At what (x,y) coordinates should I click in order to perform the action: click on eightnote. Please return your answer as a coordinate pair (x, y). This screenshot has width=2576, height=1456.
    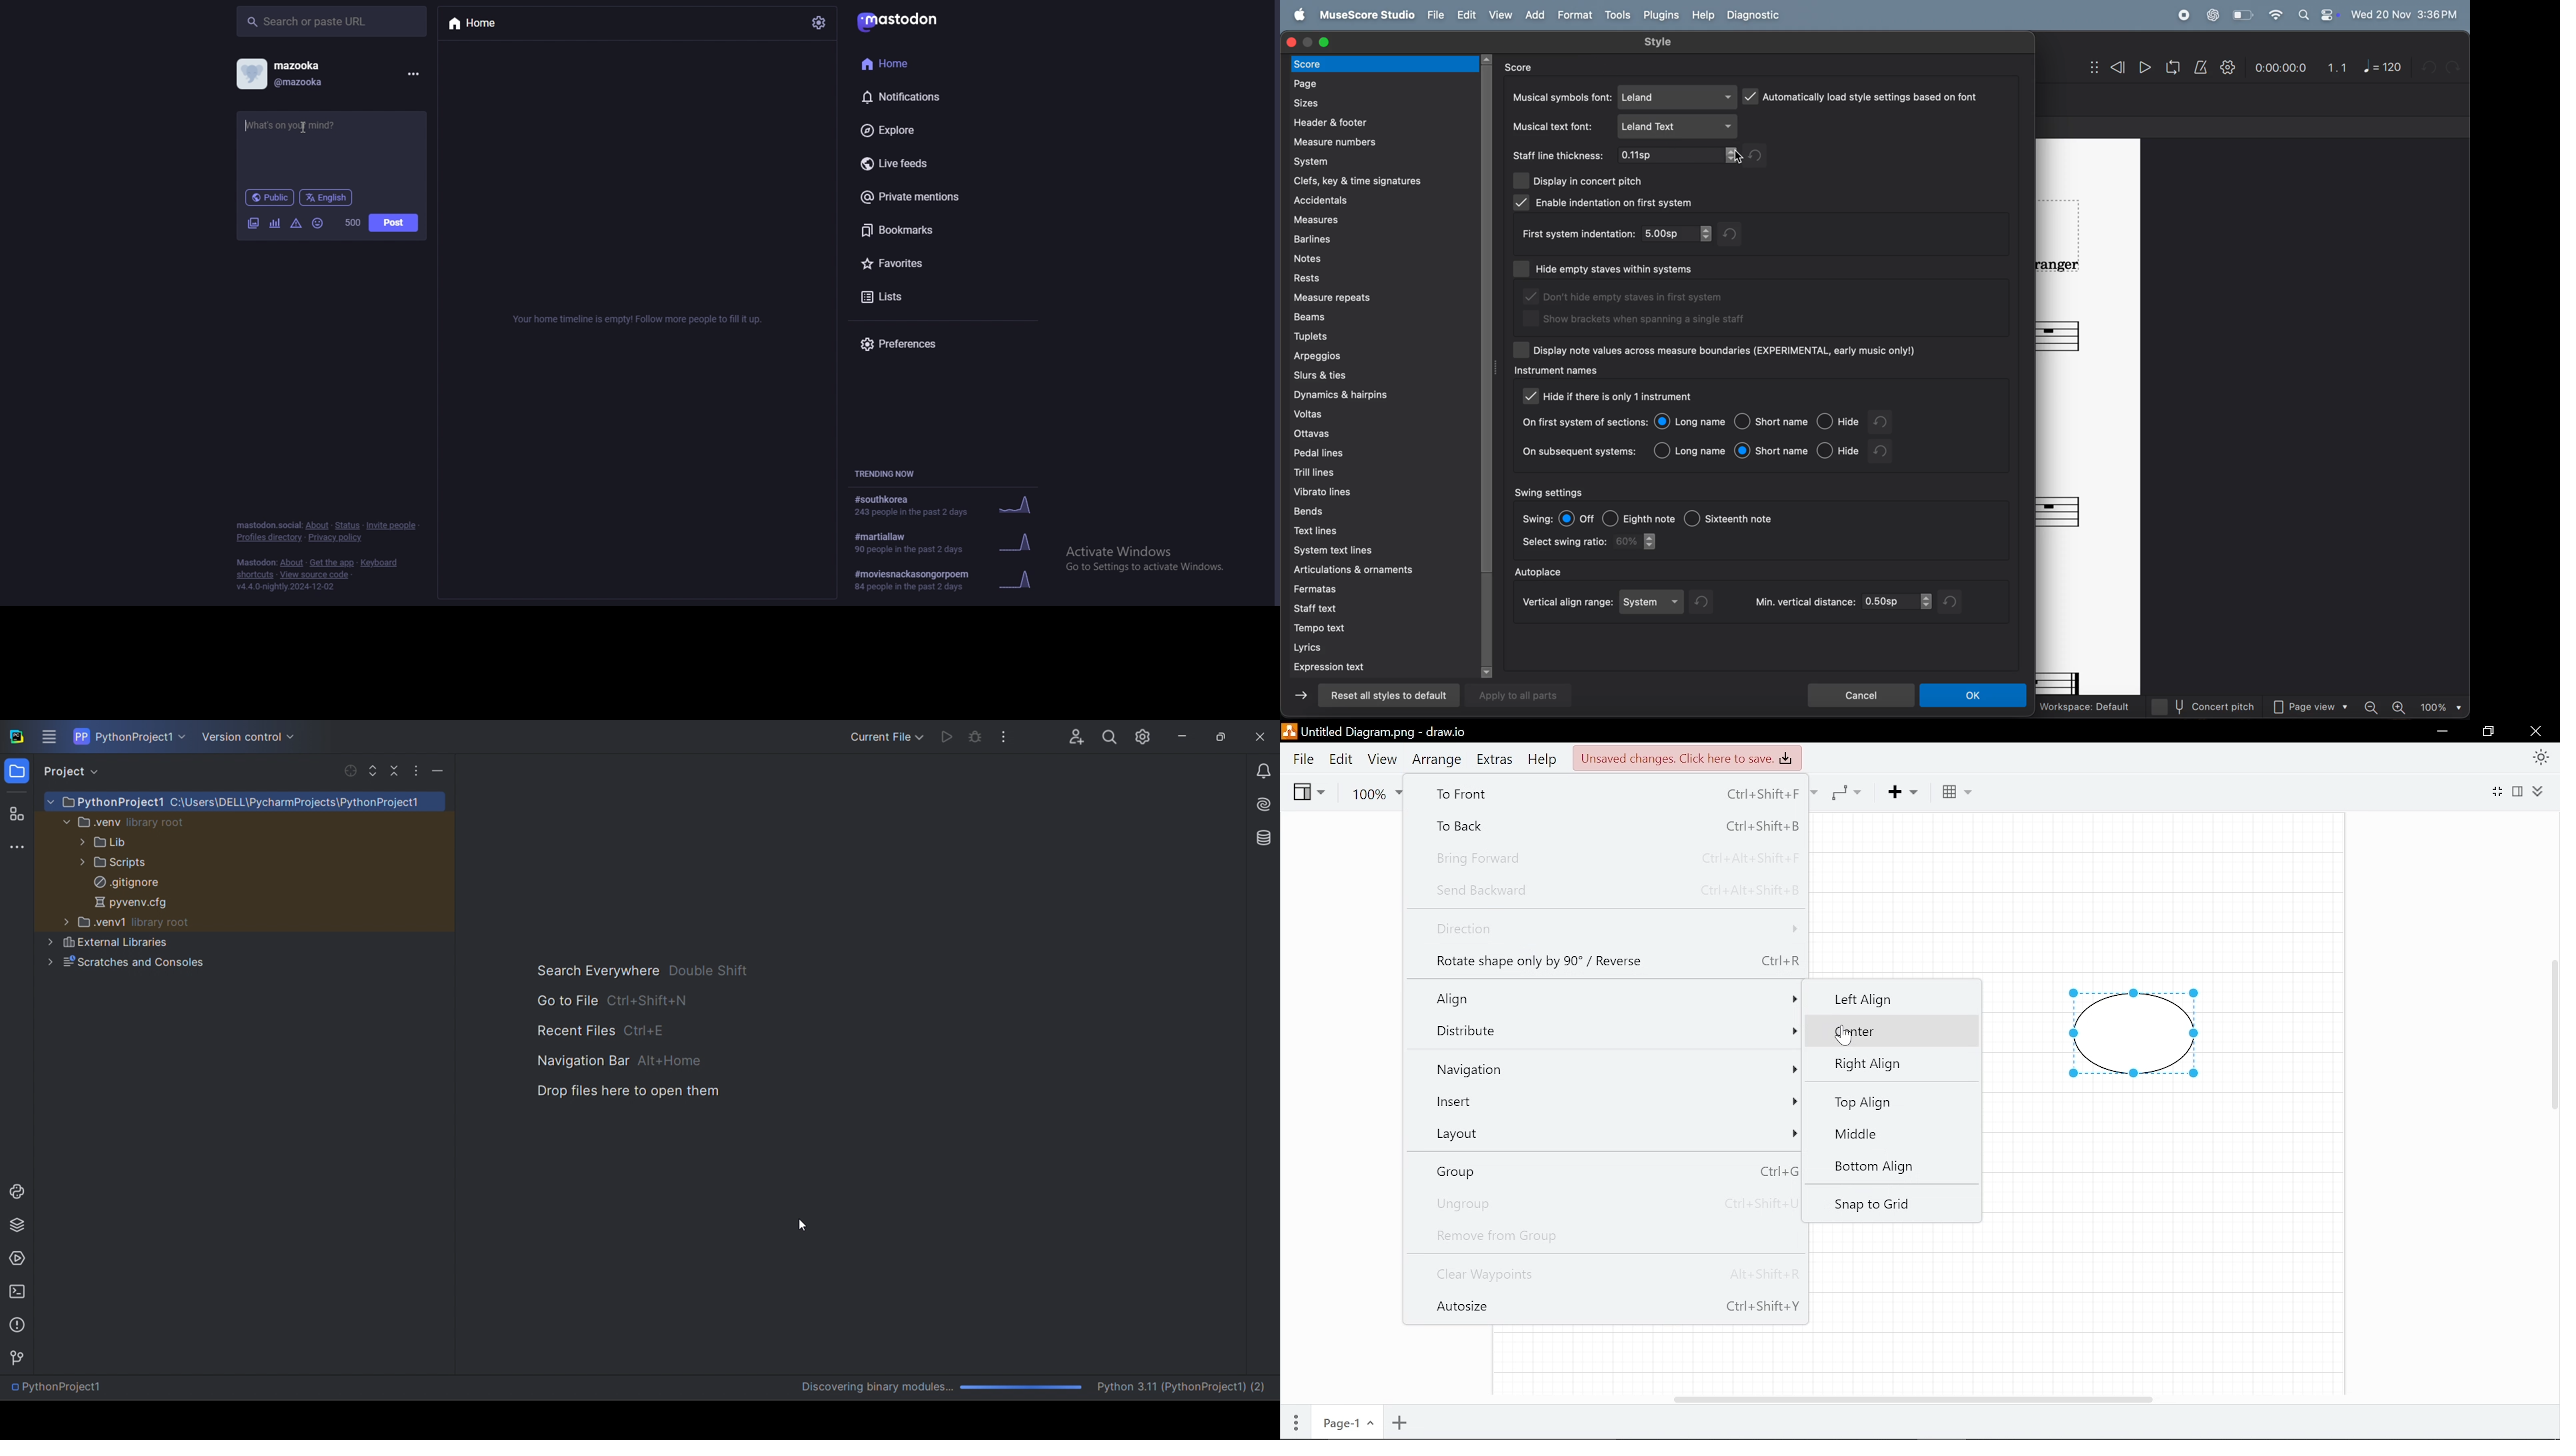
    Looking at the image, I should click on (1640, 516).